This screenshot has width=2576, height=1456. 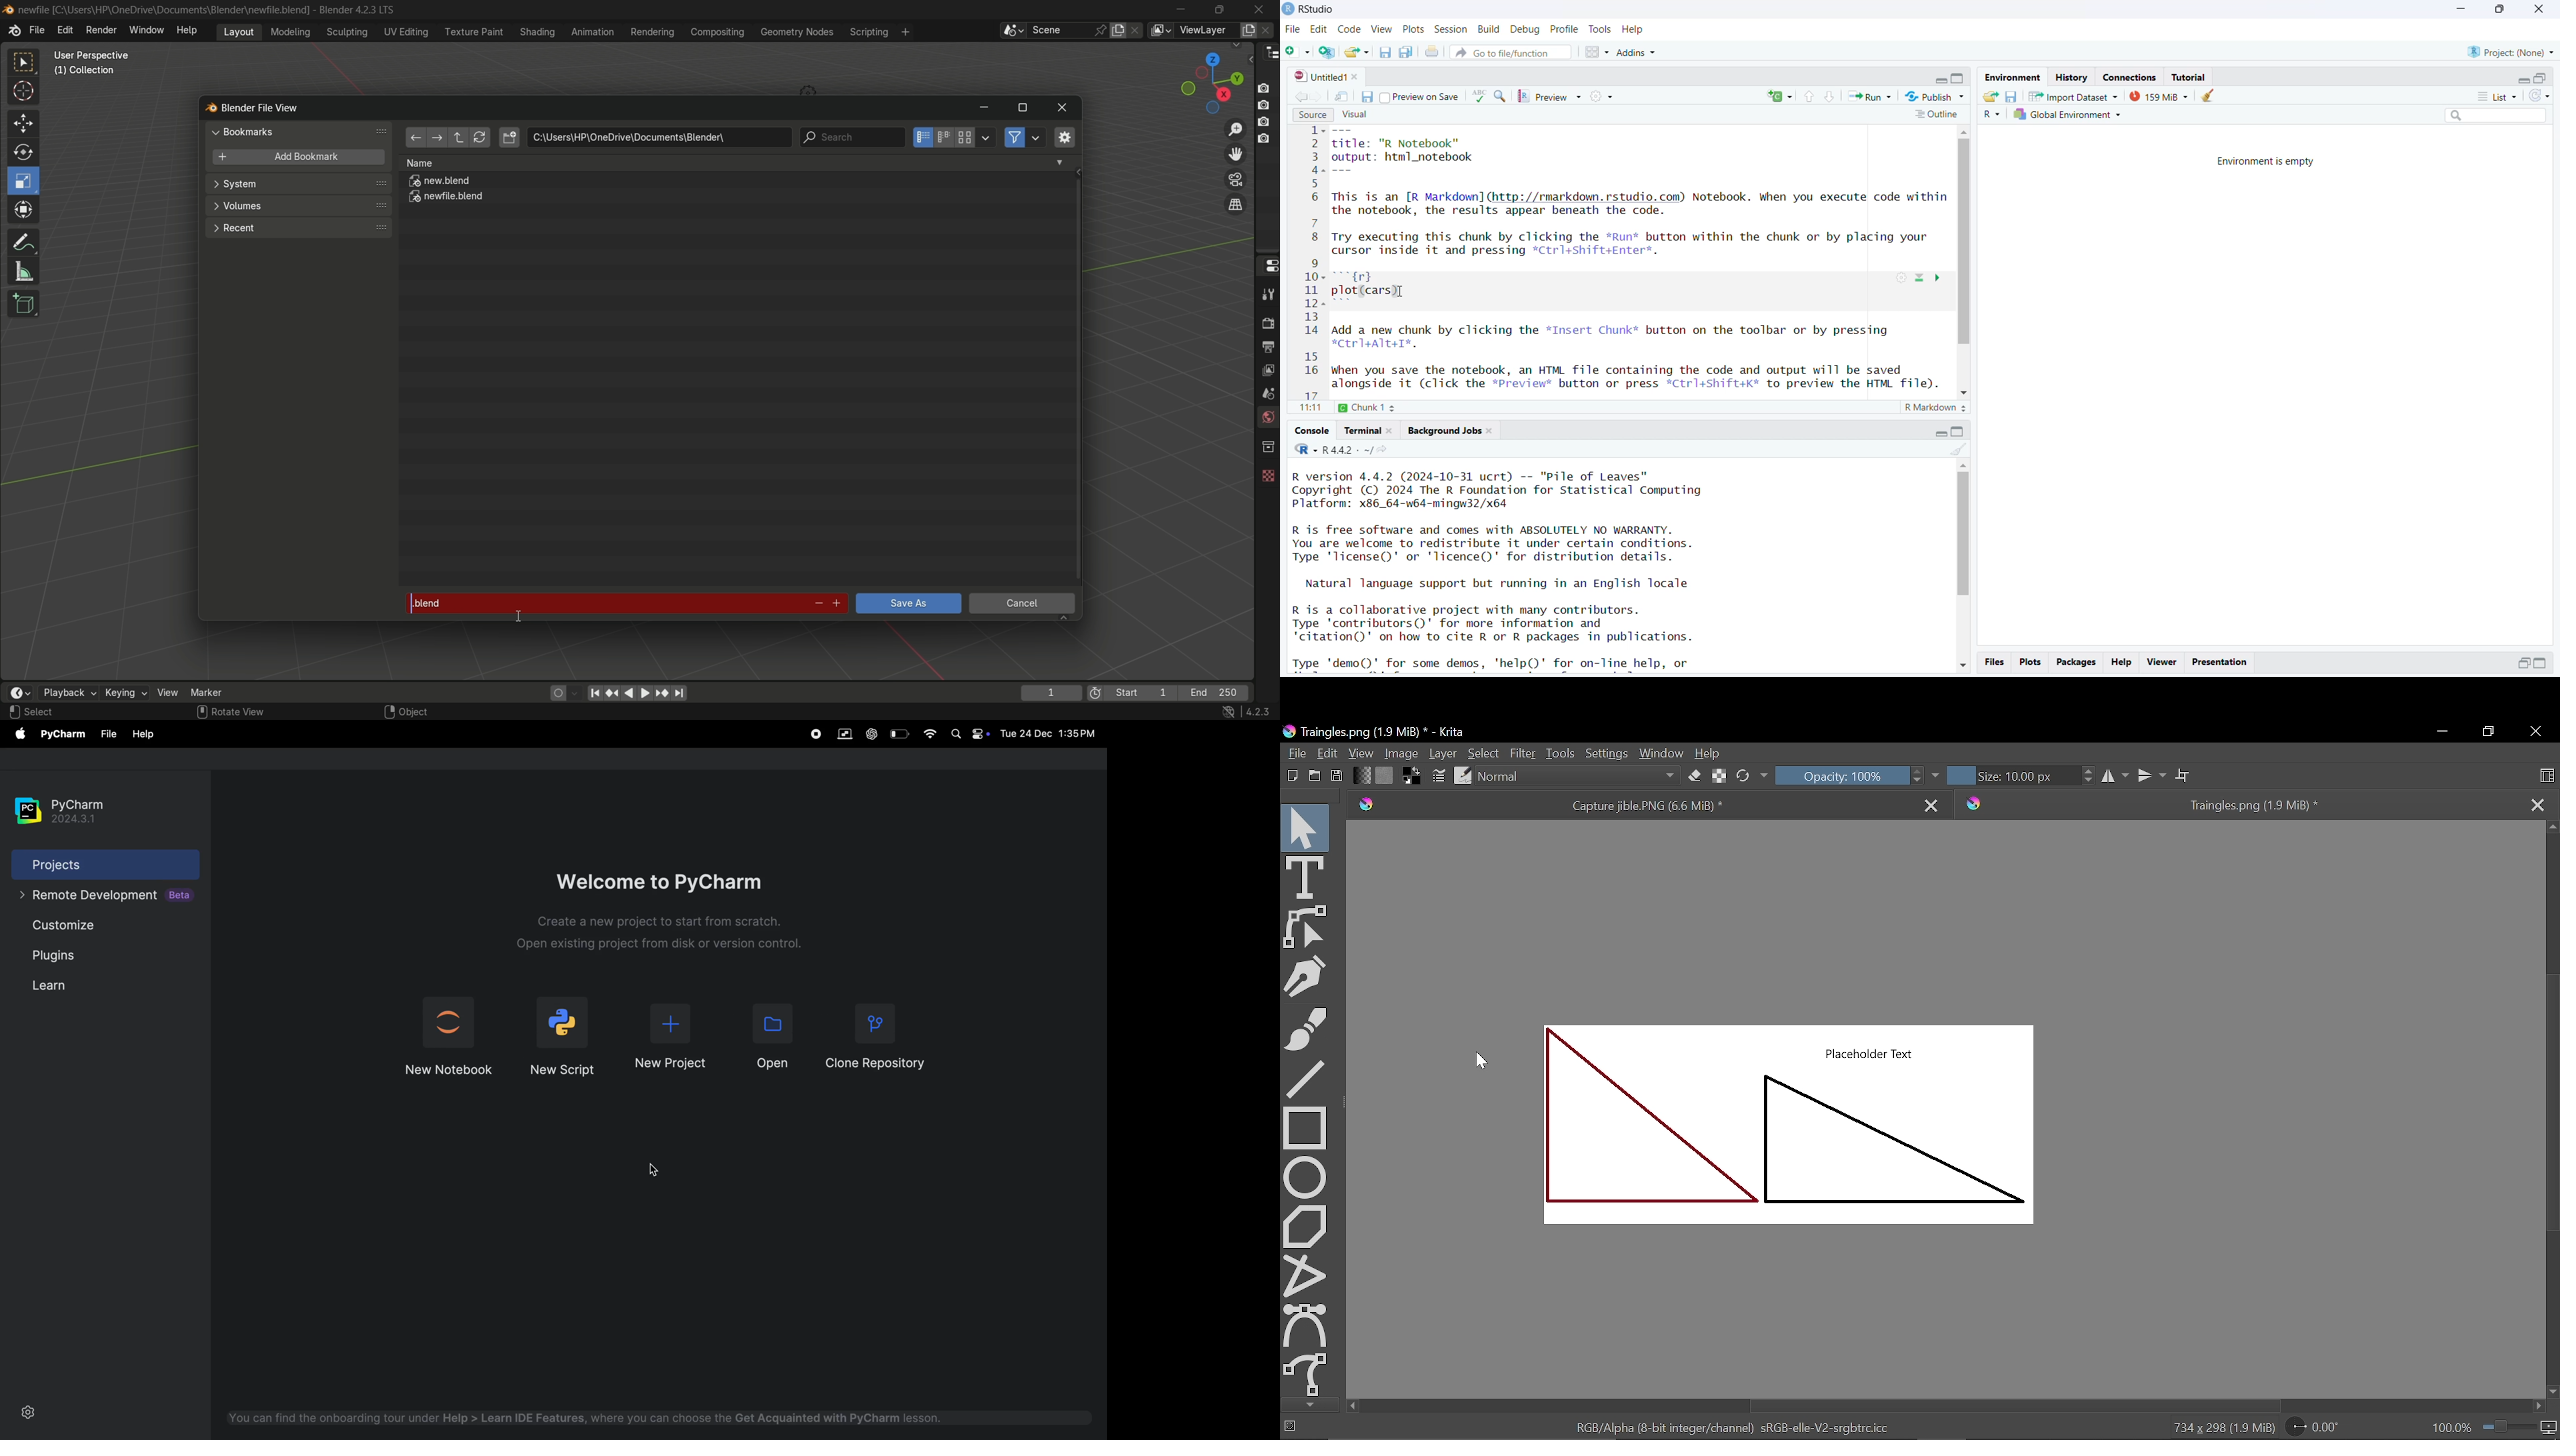 What do you see at coordinates (2523, 663) in the screenshot?
I see `expand` at bounding box center [2523, 663].